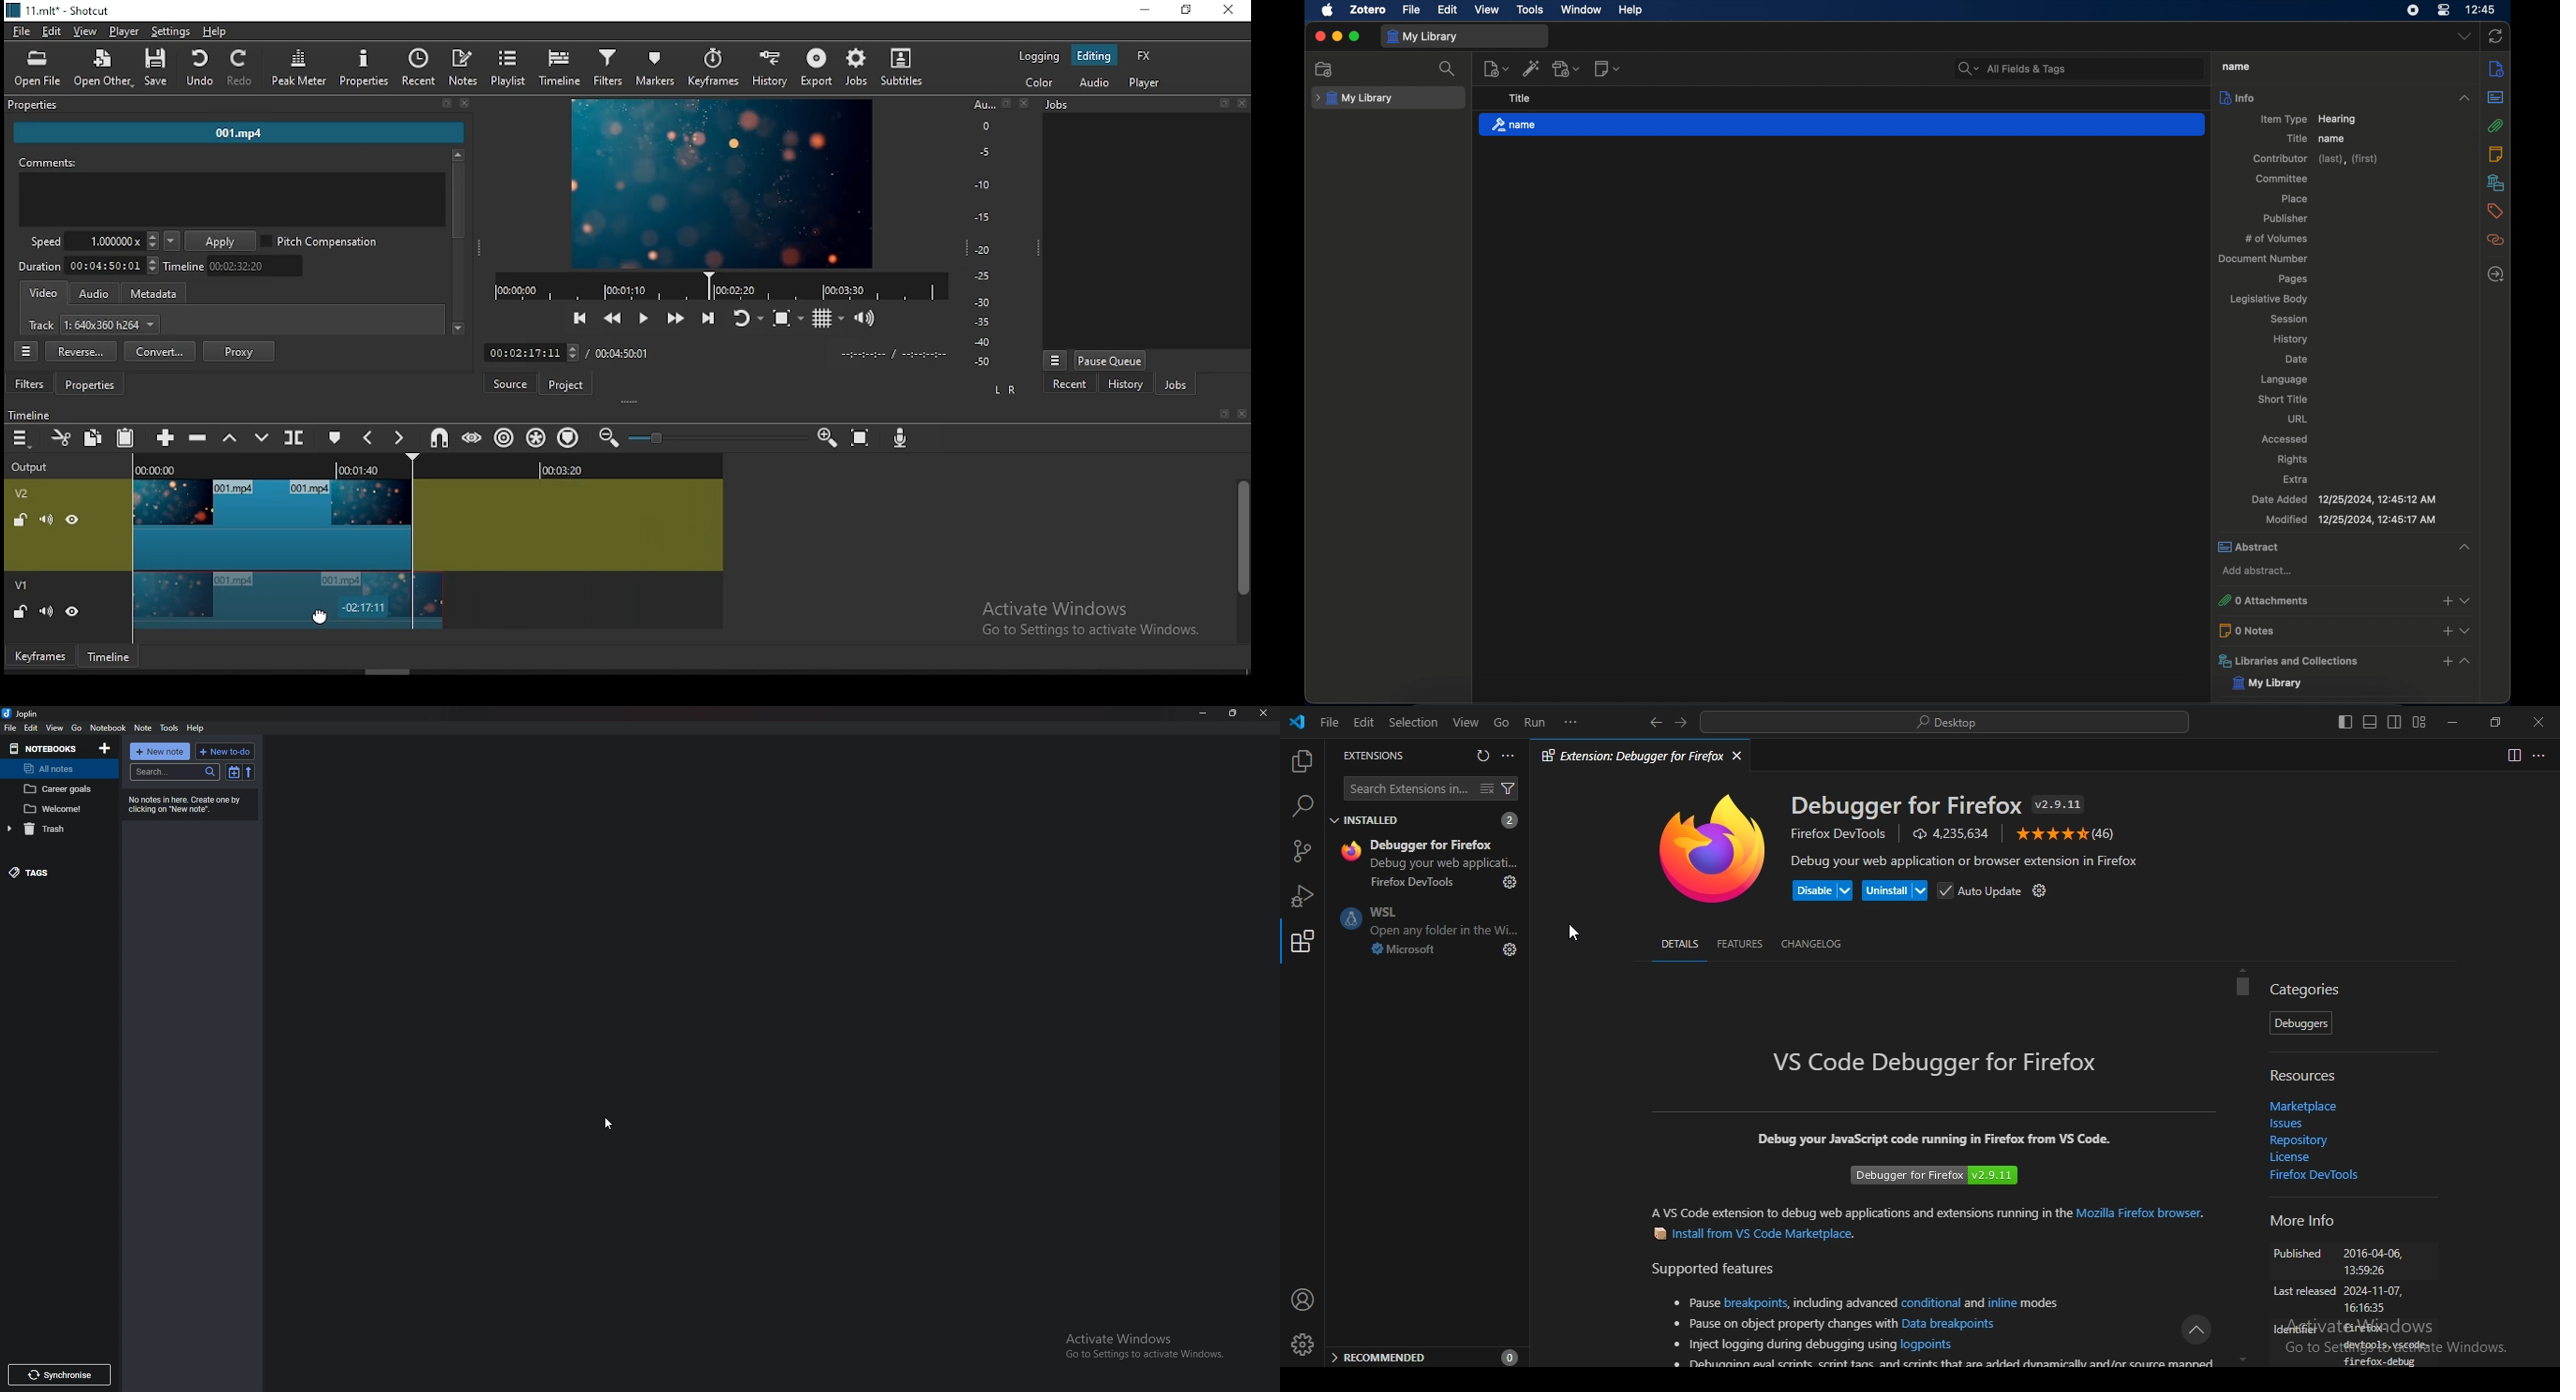 Image resolution: width=2576 pixels, height=1400 pixels. Describe the element at coordinates (300, 67) in the screenshot. I see `peak meter` at that location.